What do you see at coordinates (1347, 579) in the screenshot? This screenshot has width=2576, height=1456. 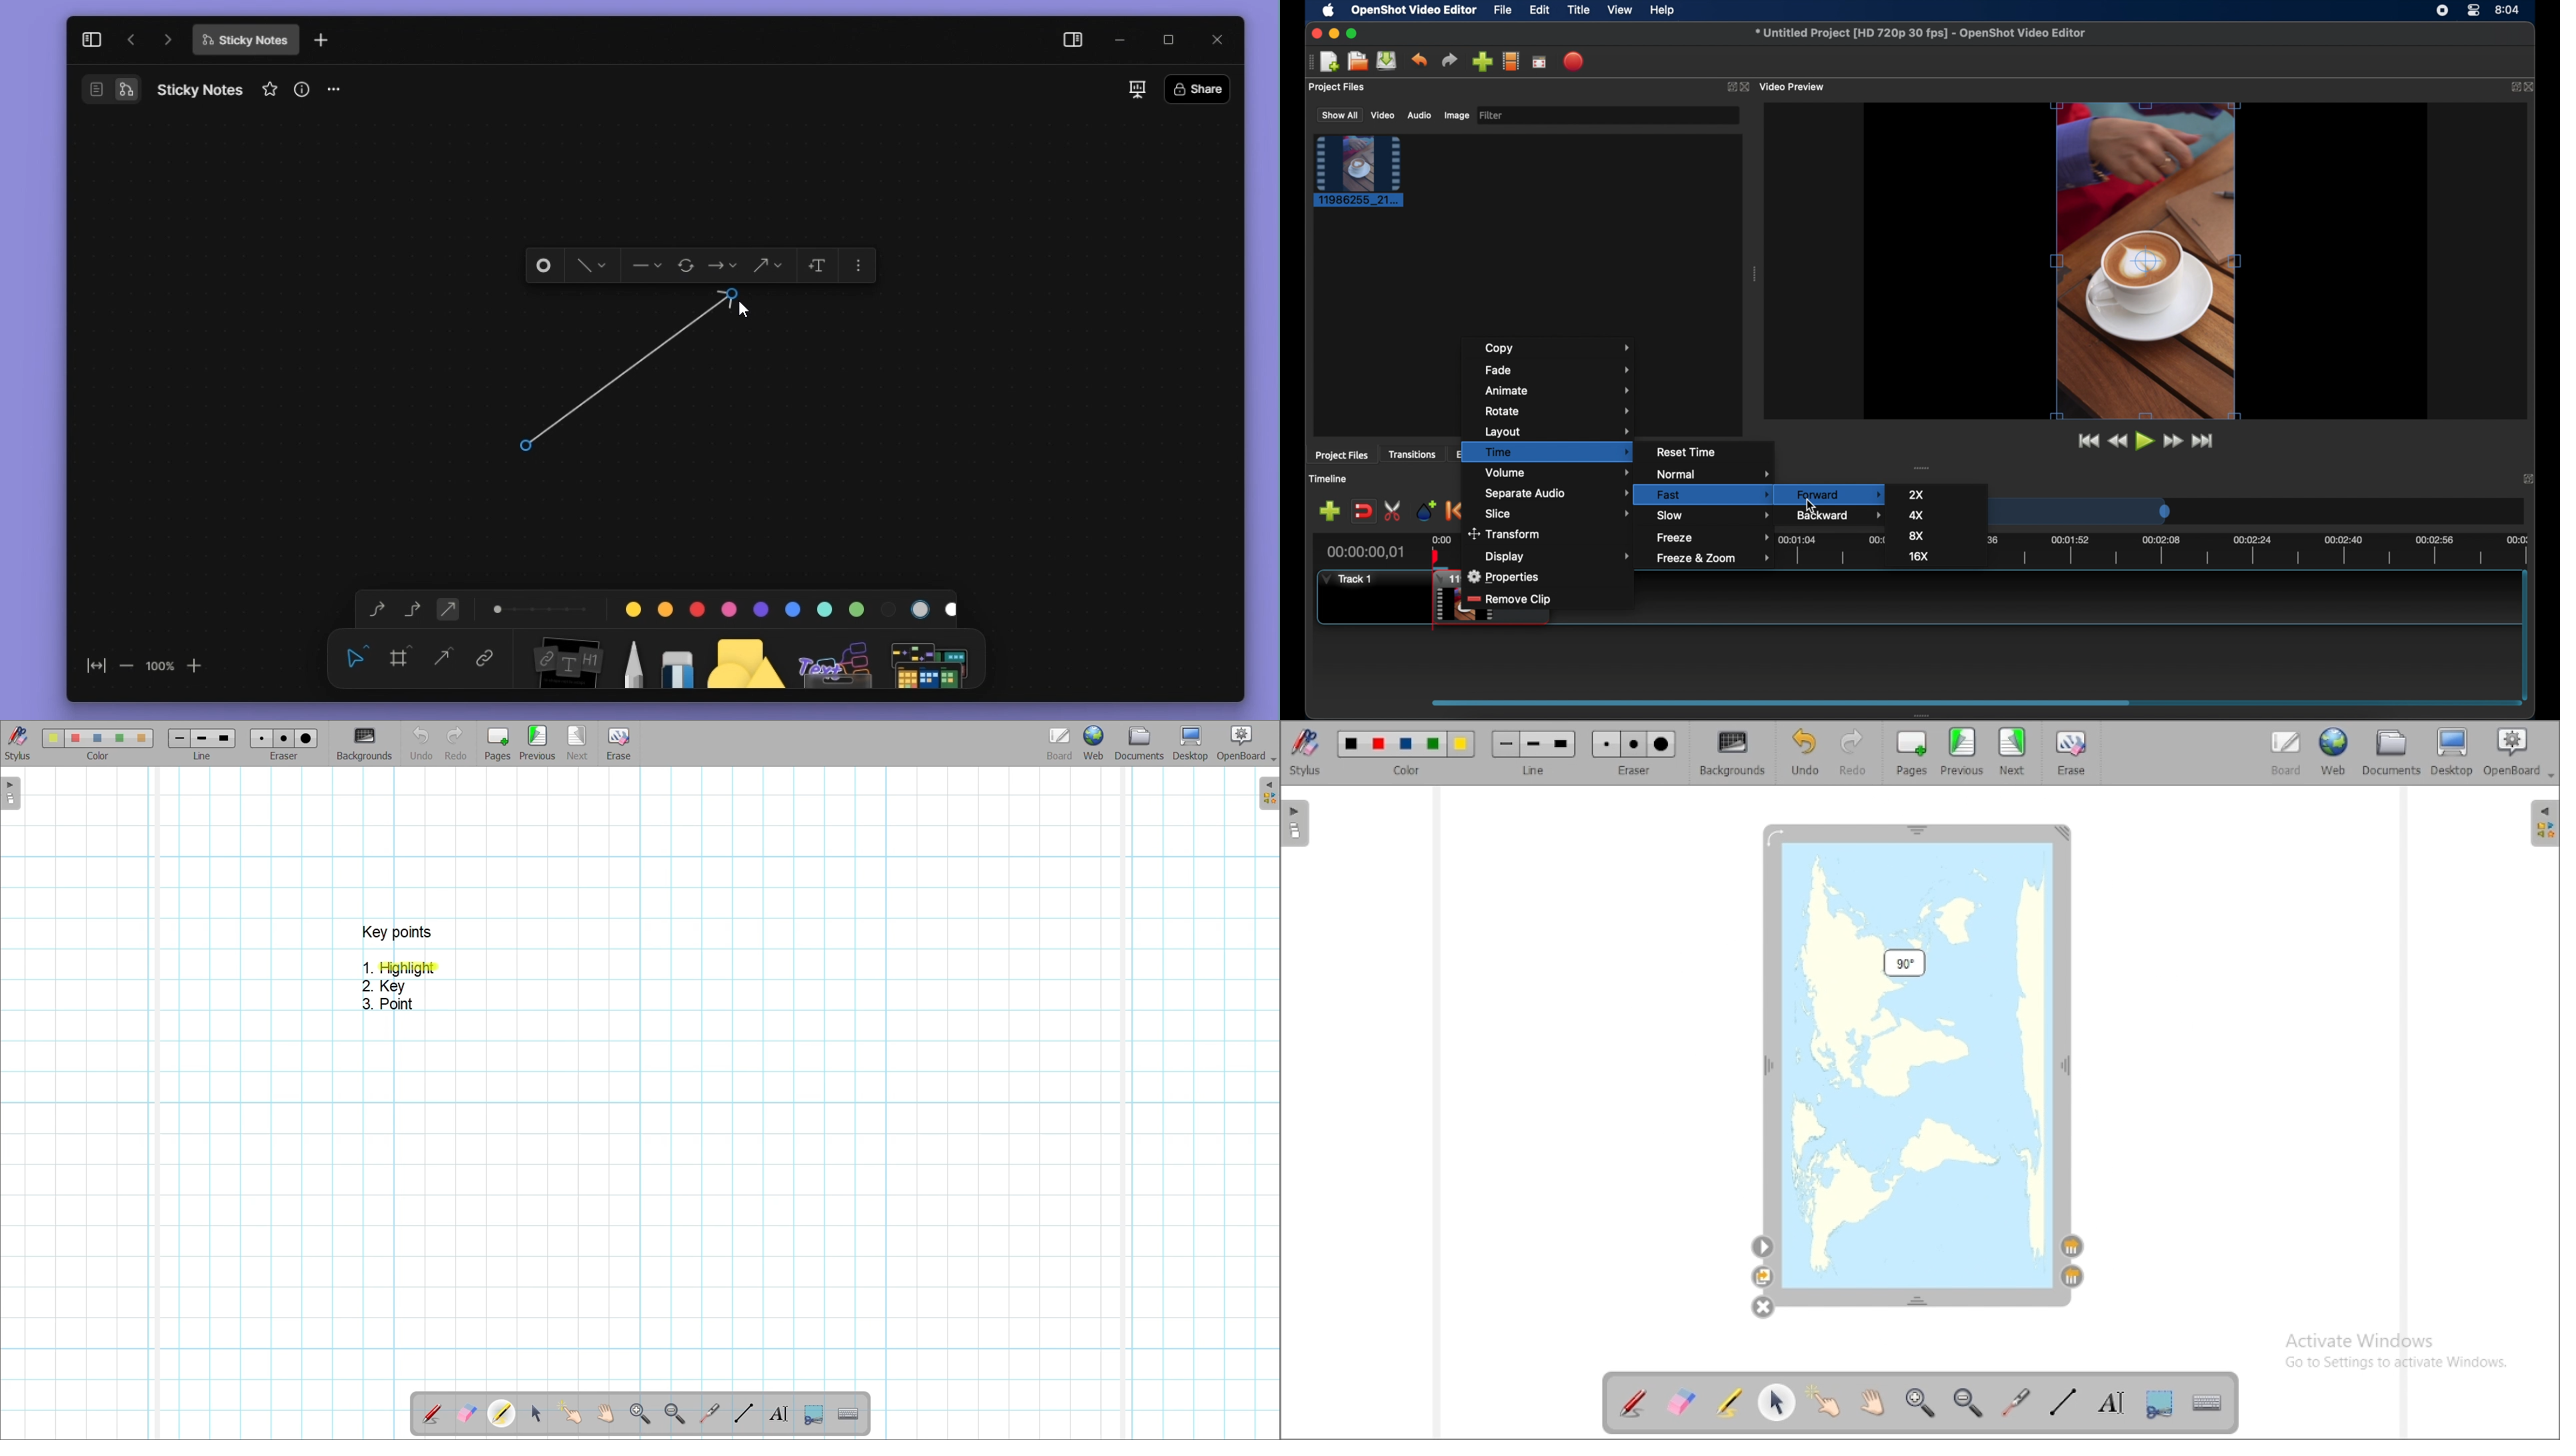 I see `track1` at bounding box center [1347, 579].